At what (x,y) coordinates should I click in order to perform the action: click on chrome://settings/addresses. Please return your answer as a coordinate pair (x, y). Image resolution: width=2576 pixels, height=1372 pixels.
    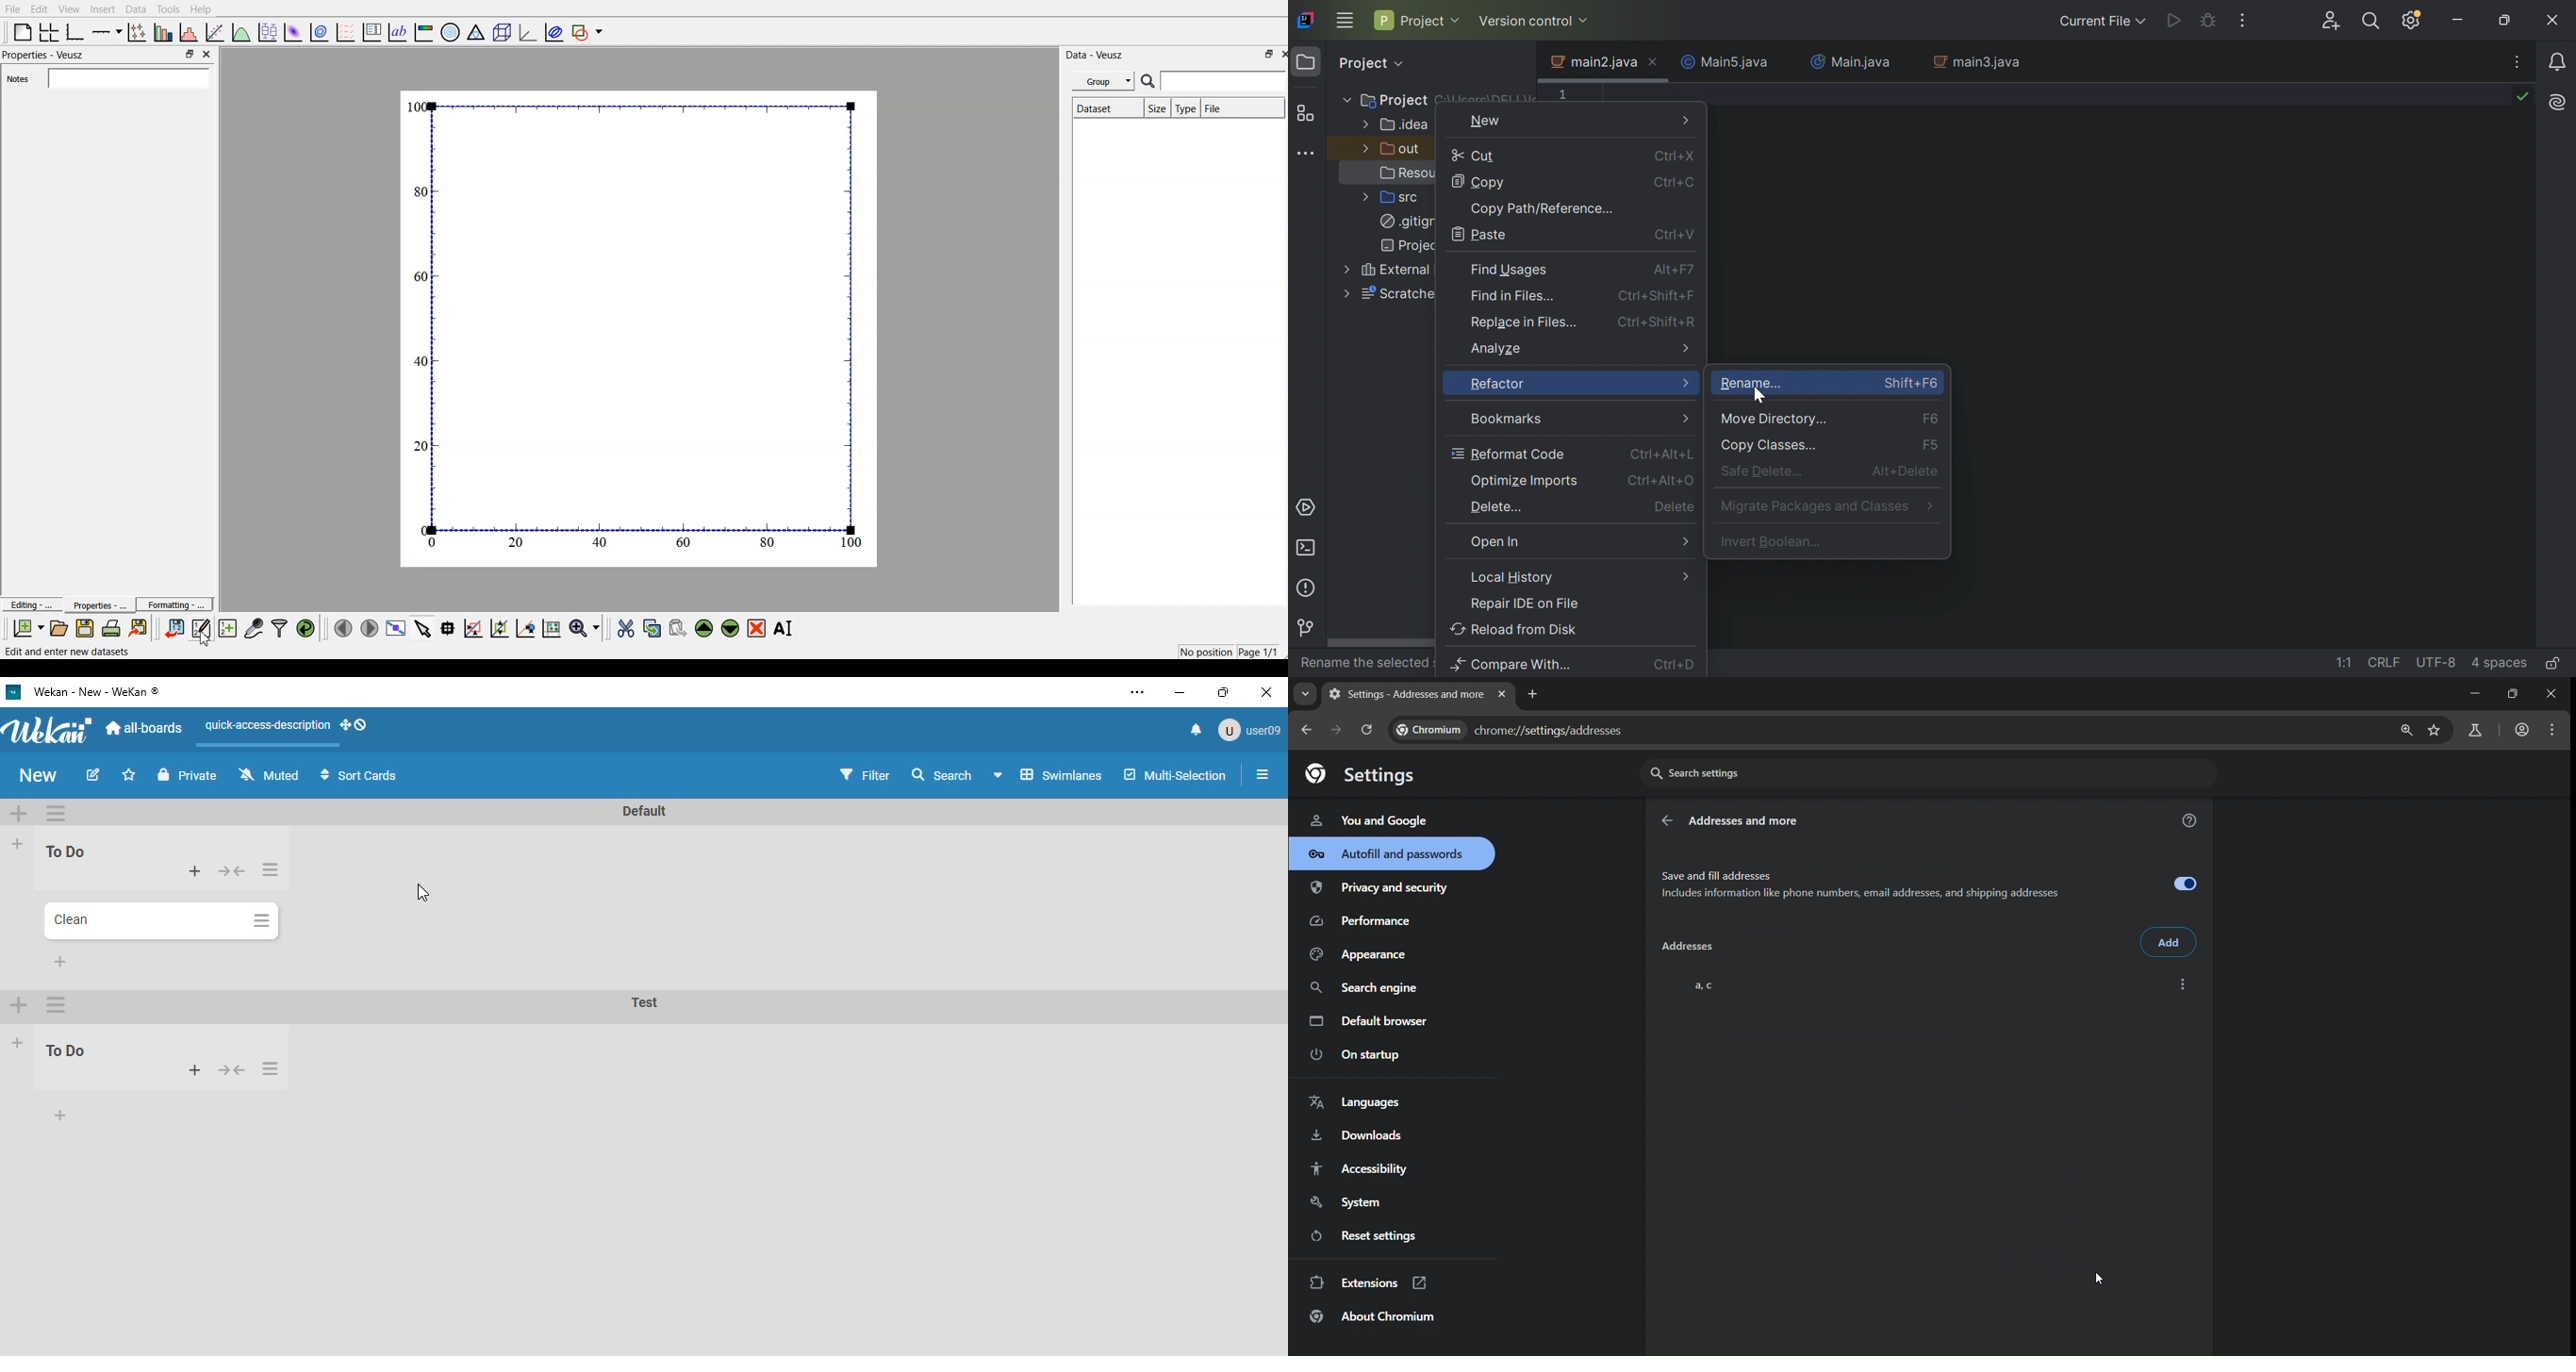
    Looking at the image, I should click on (1519, 727).